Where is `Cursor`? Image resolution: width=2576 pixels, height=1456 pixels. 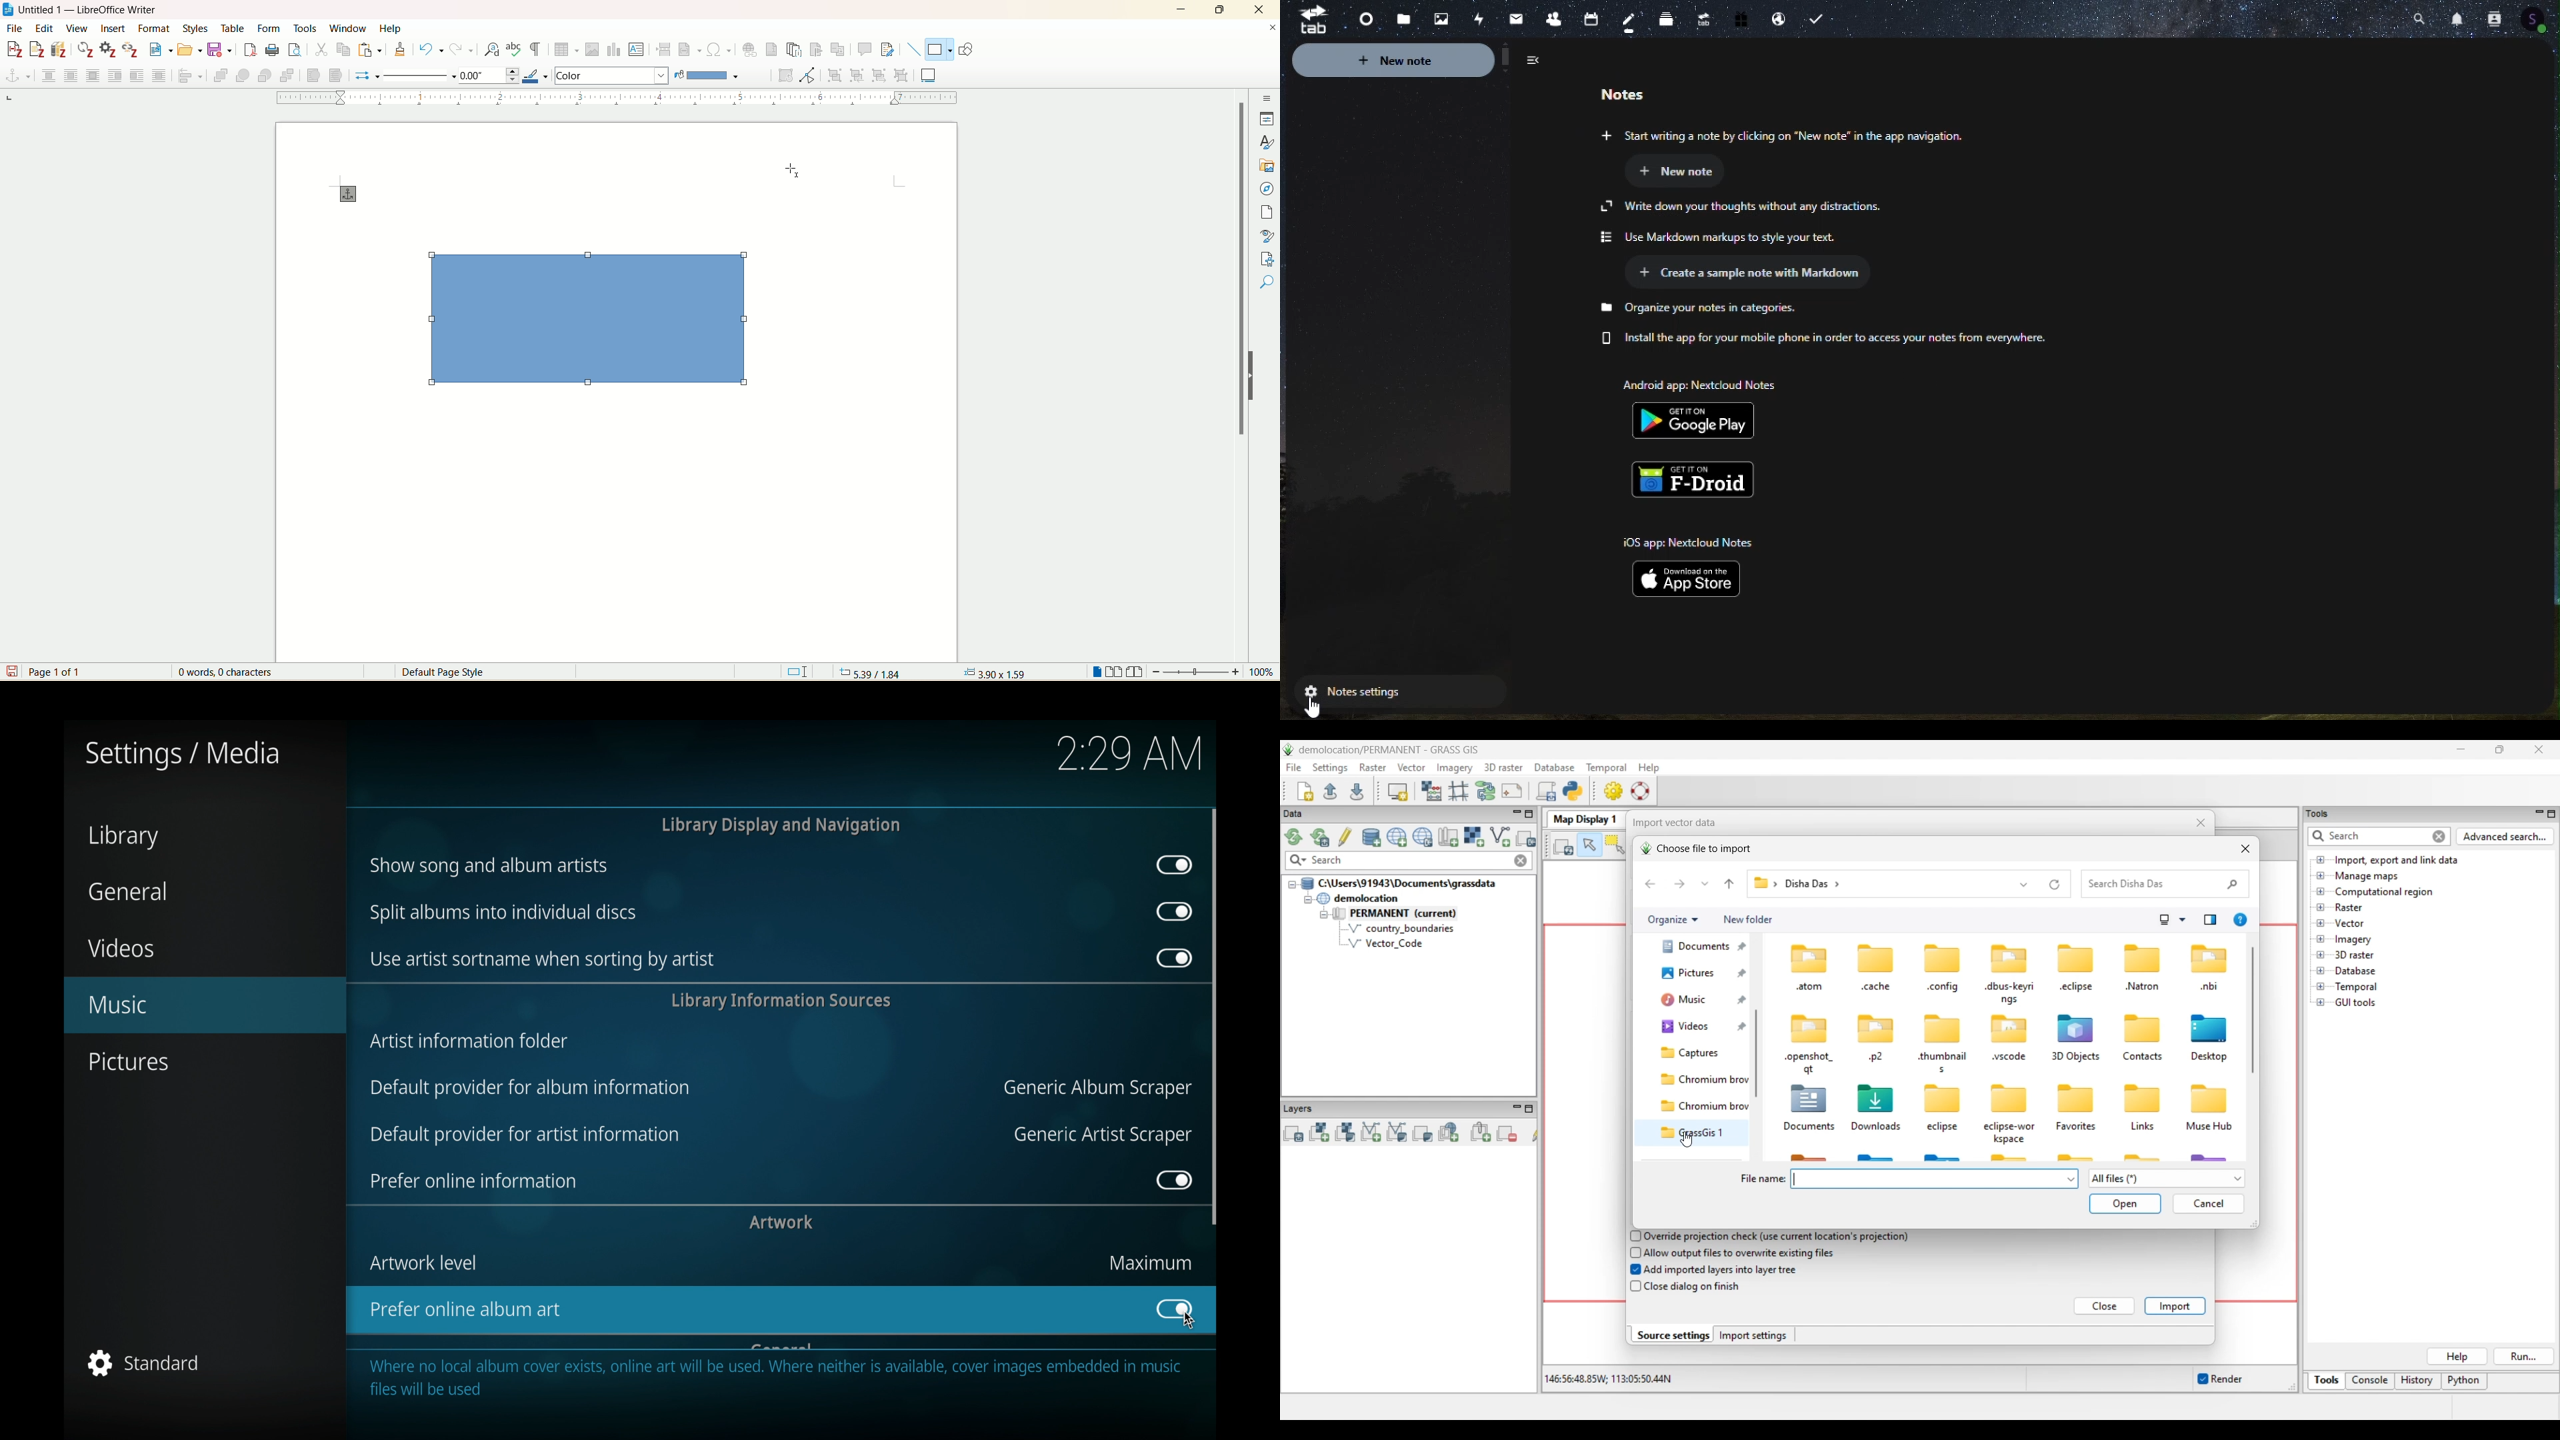
Cursor is located at coordinates (797, 170).